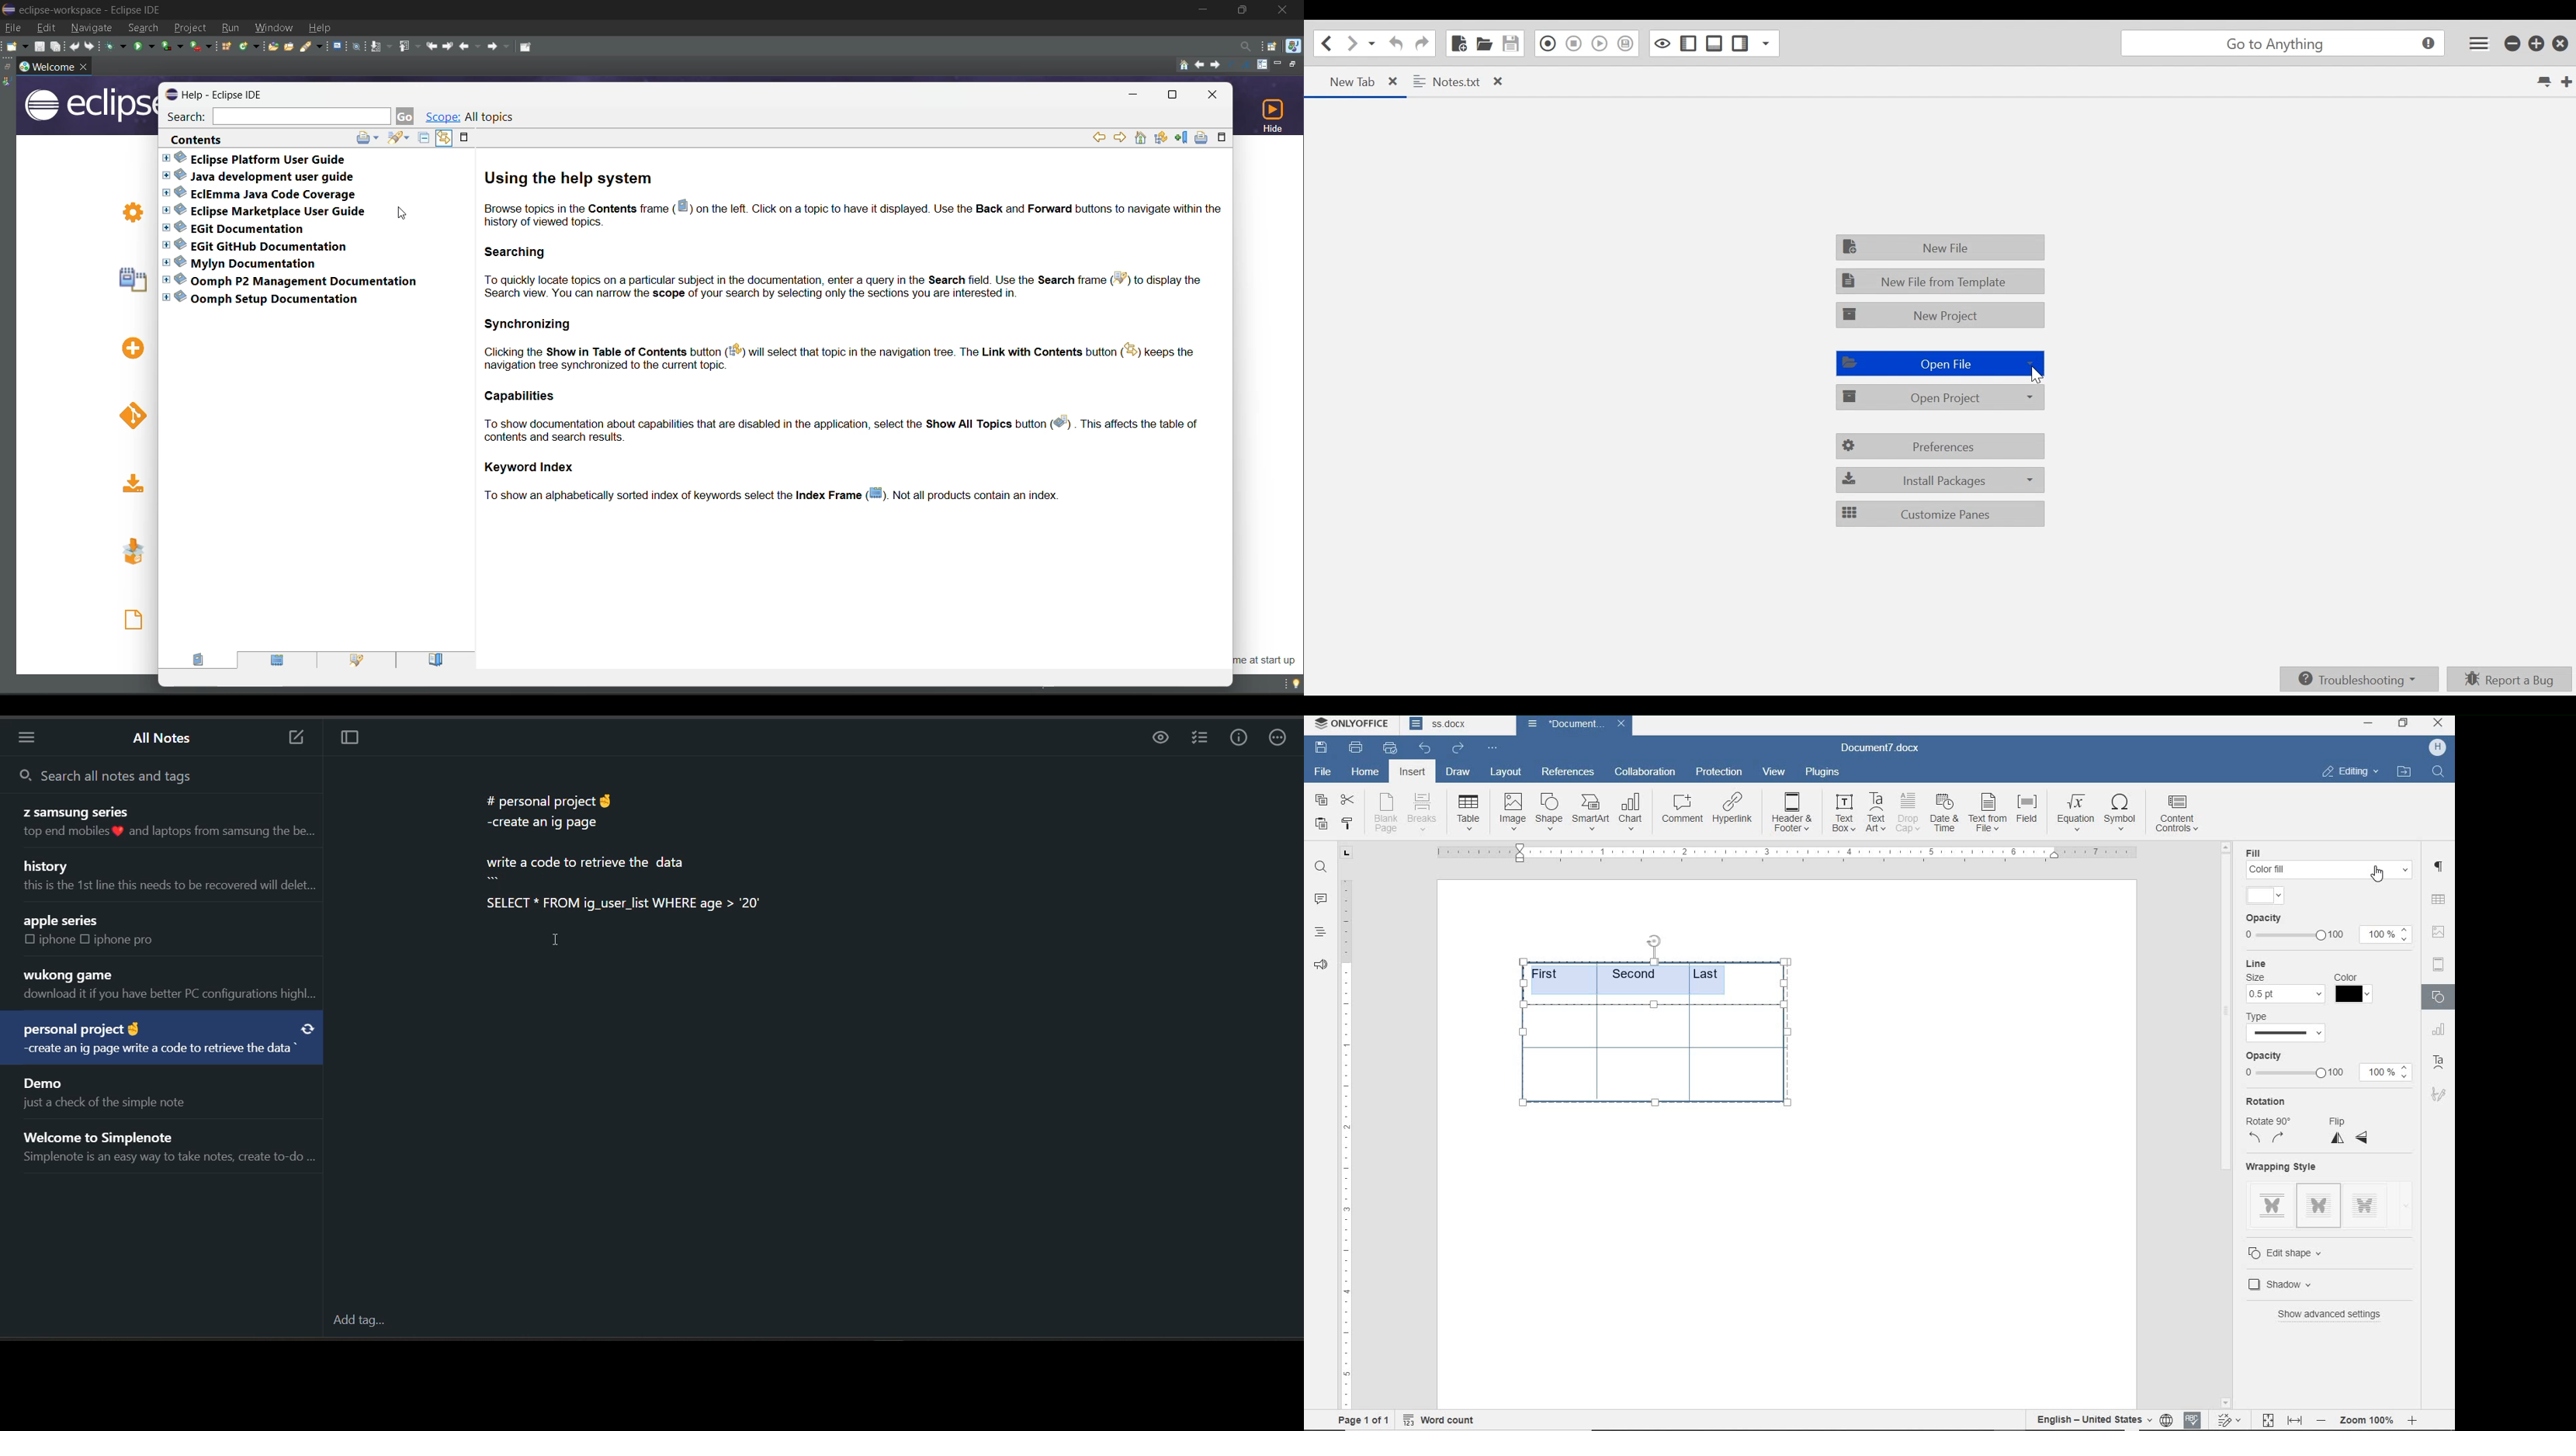 This screenshot has height=1456, width=2576. Describe the element at coordinates (1775, 772) in the screenshot. I see `view` at that location.